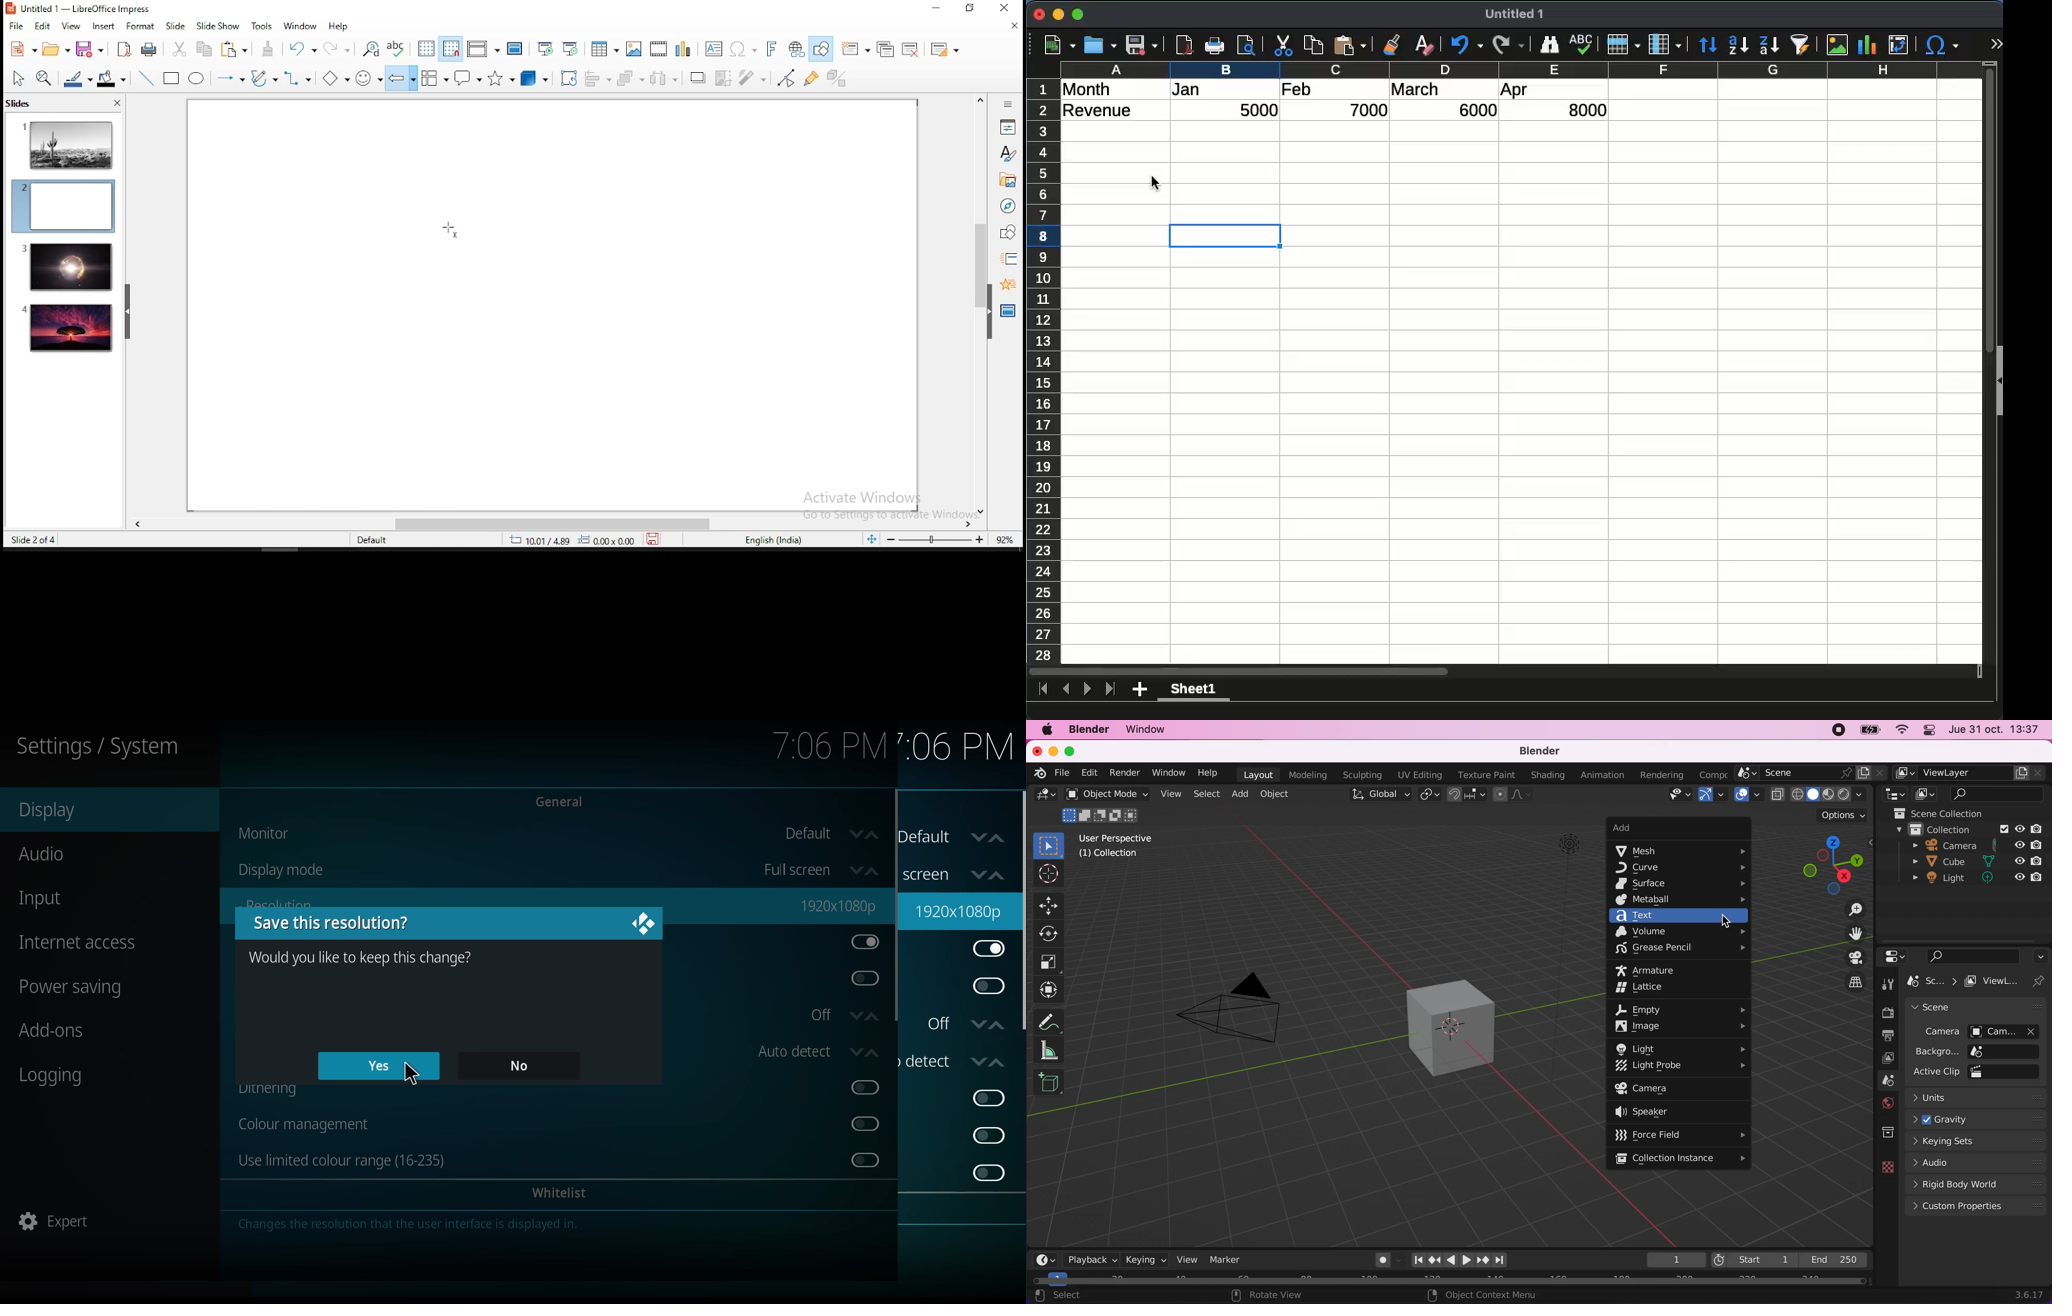 The width and height of the screenshot is (2072, 1316). What do you see at coordinates (1058, 14) in the screenshot?
I see `minimize` at bounding box center [1058, 14].